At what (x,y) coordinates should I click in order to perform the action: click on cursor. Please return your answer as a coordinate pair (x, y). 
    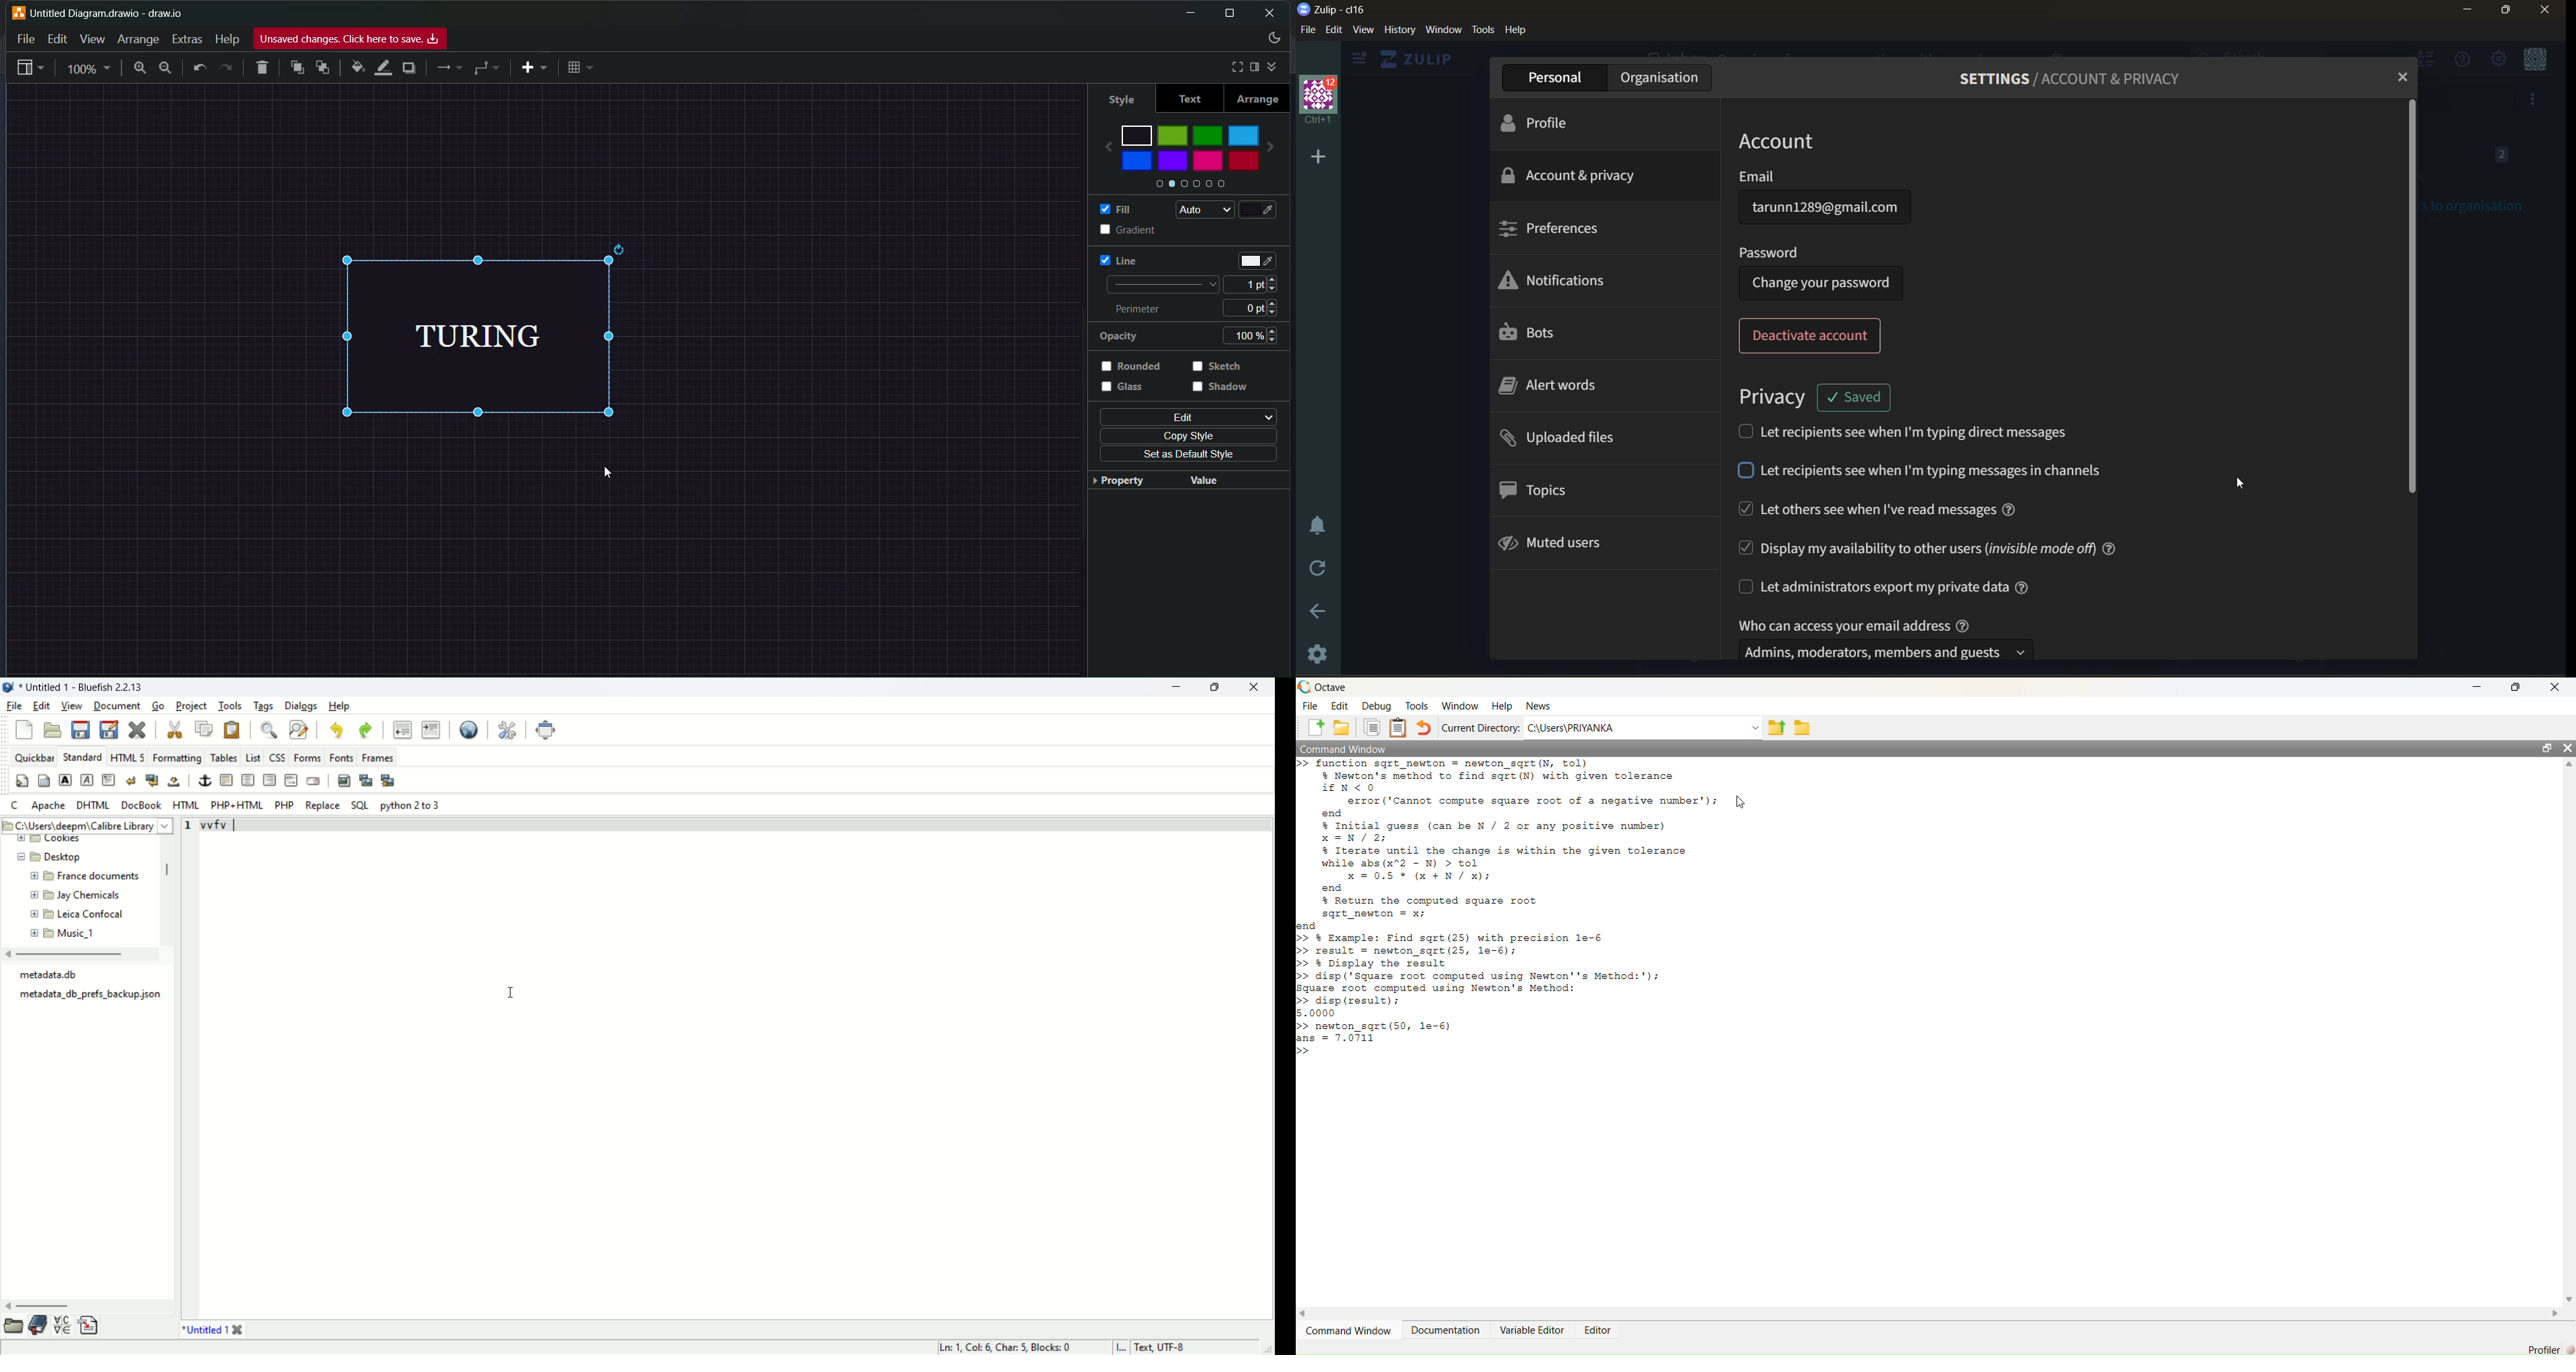
    Looking at the image, I should click on (608, 473).